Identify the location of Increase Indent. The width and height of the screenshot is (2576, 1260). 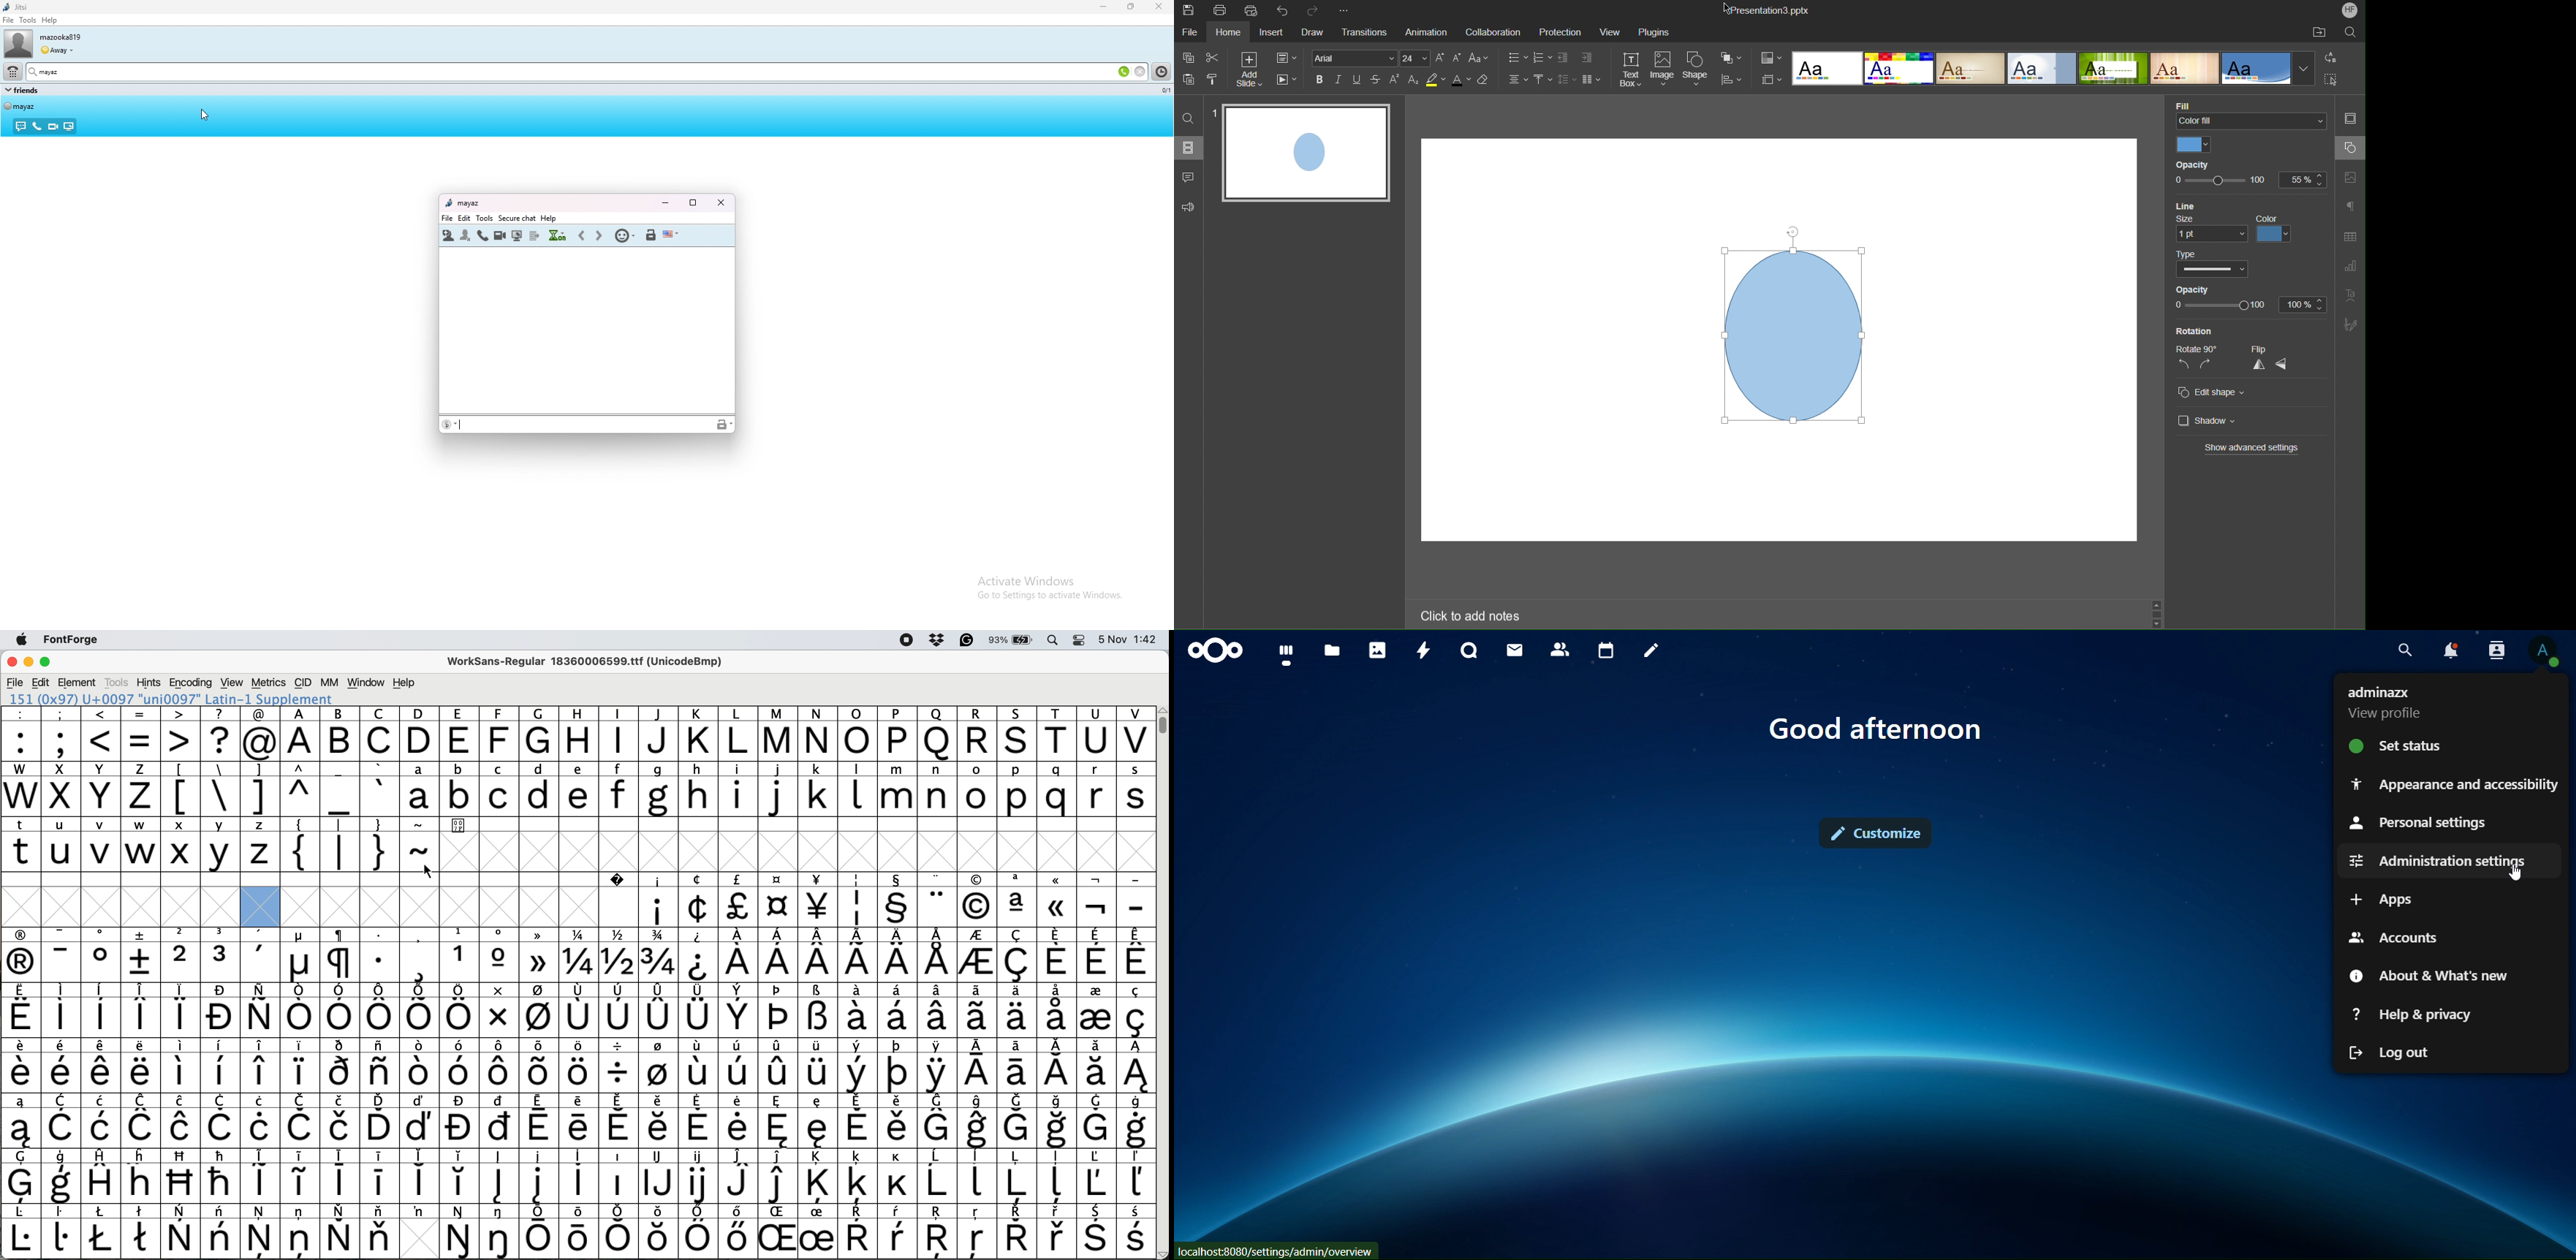
(1587, 58).